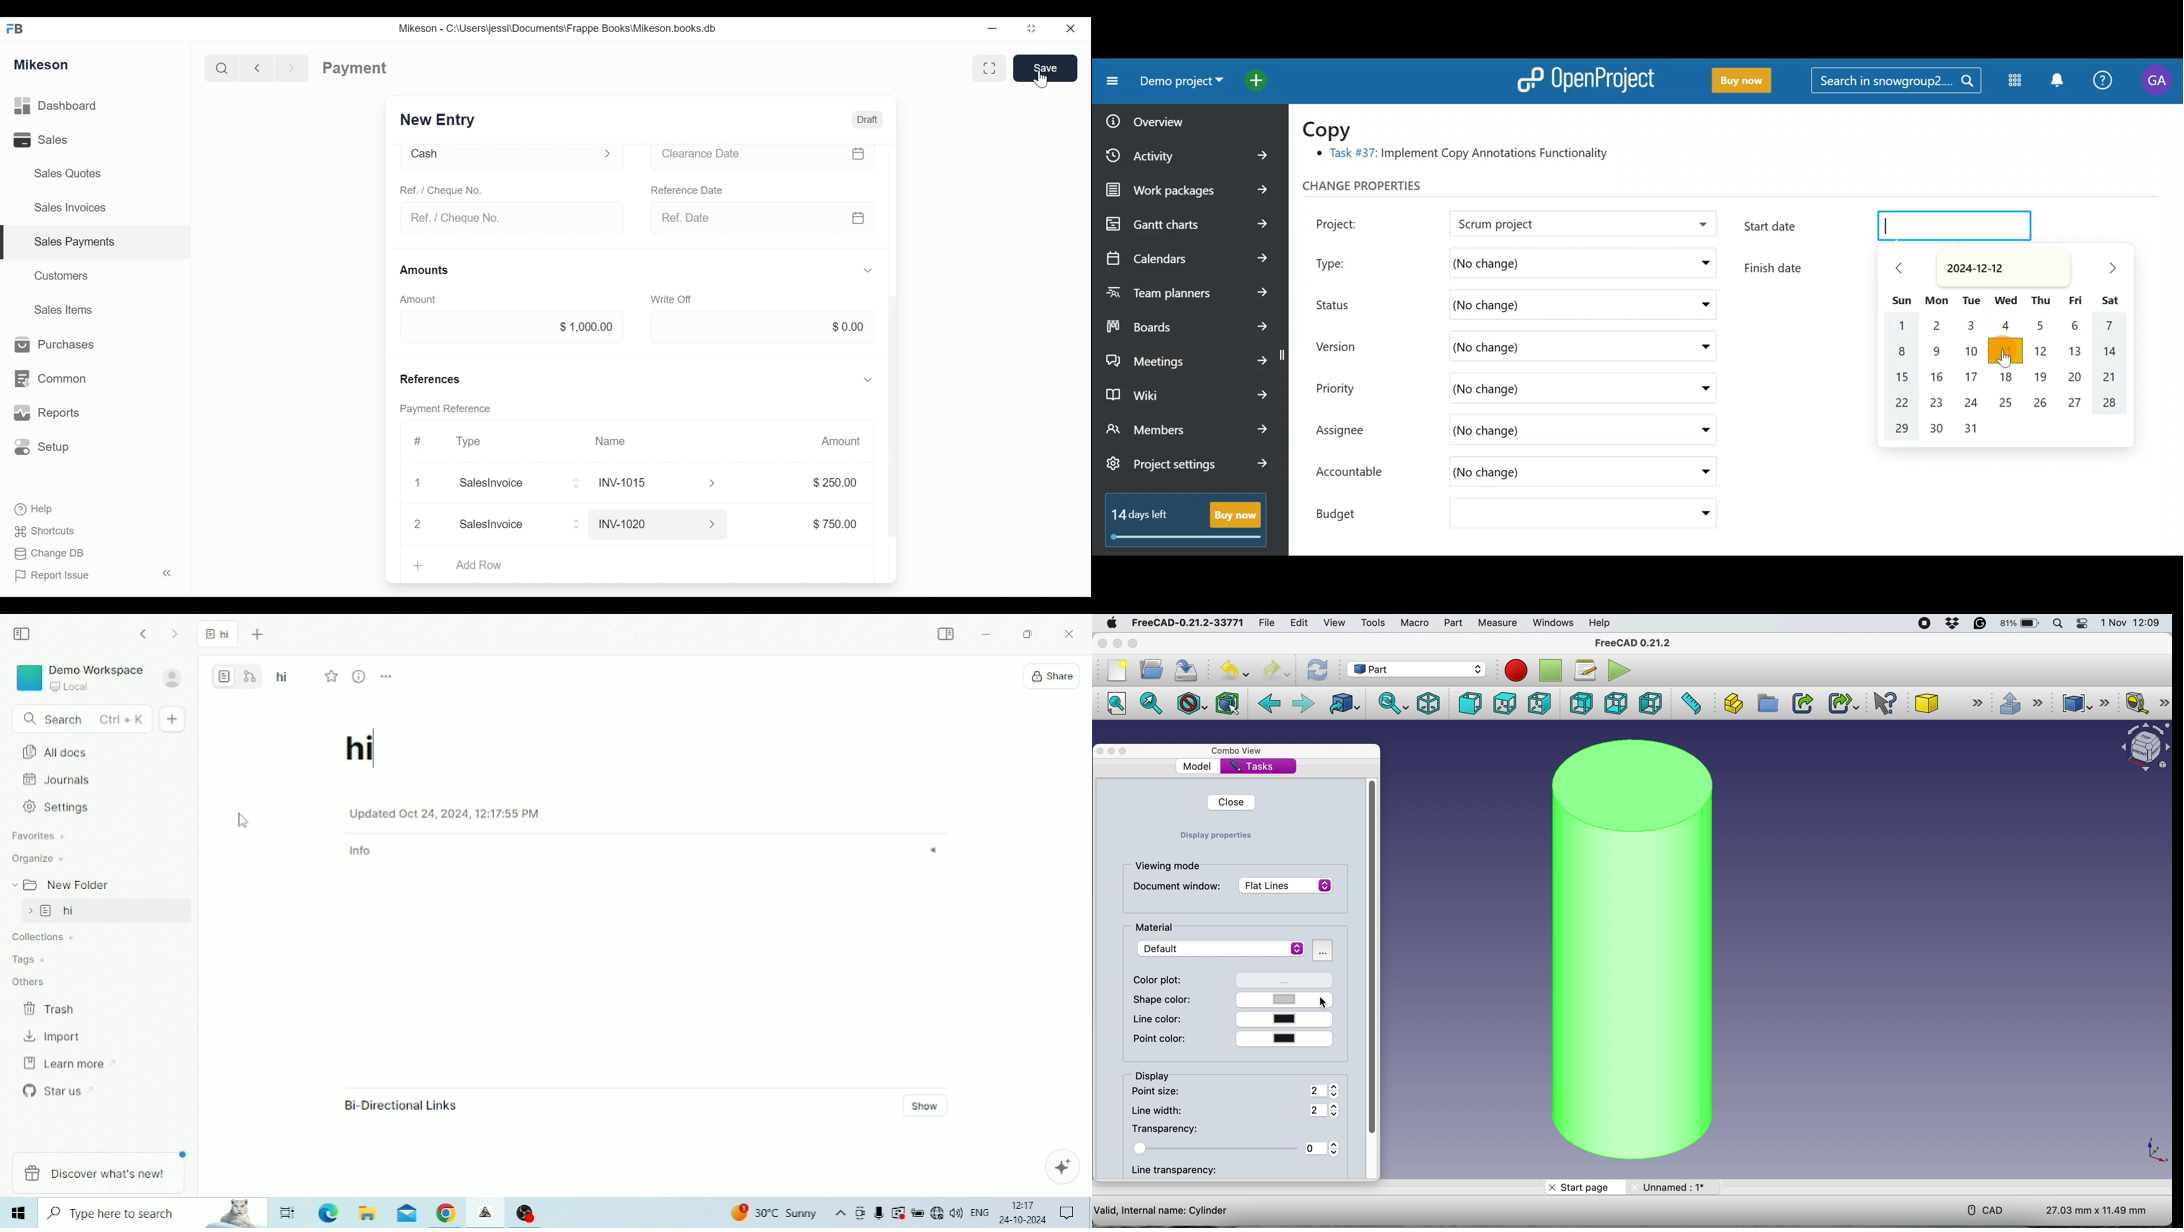 Image resolution: width=2184 pixels, height=1232 pixels. What do you see at coordinates (54, 345) in the screenshot?
I see `Purchases` at bounding box center [54, 345].